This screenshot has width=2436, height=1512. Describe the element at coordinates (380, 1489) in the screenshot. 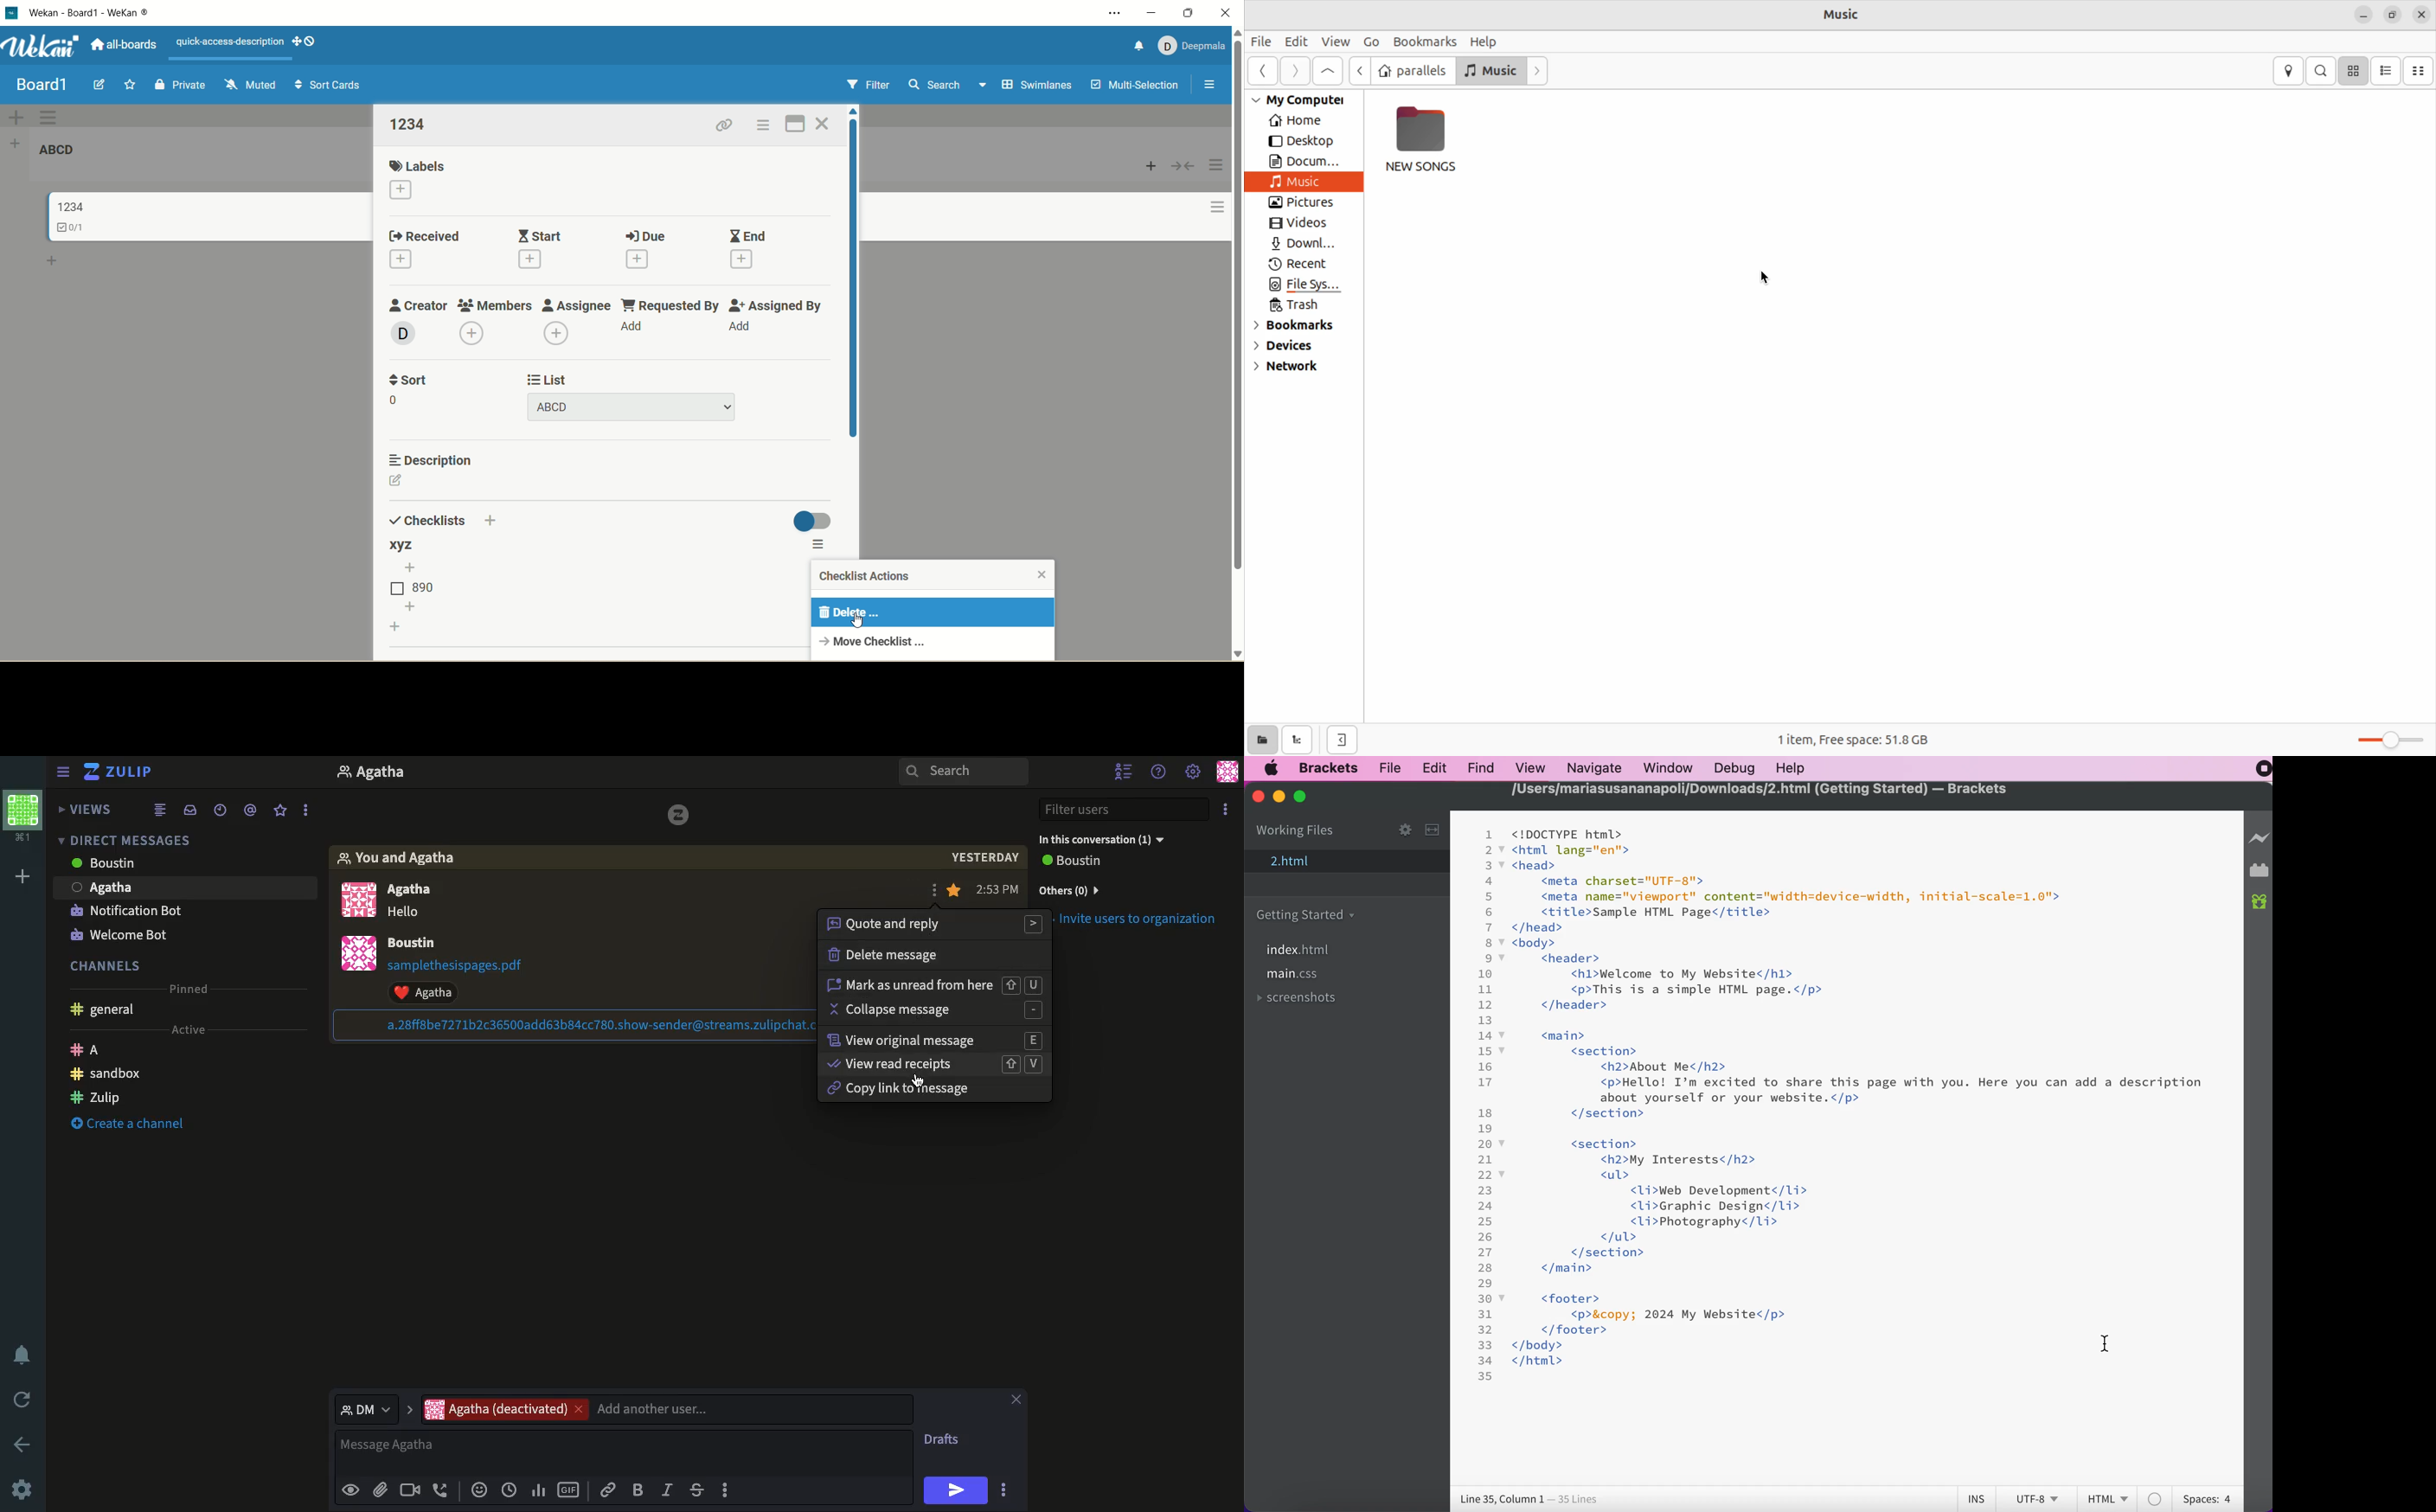

I see `File attachment` at that location.